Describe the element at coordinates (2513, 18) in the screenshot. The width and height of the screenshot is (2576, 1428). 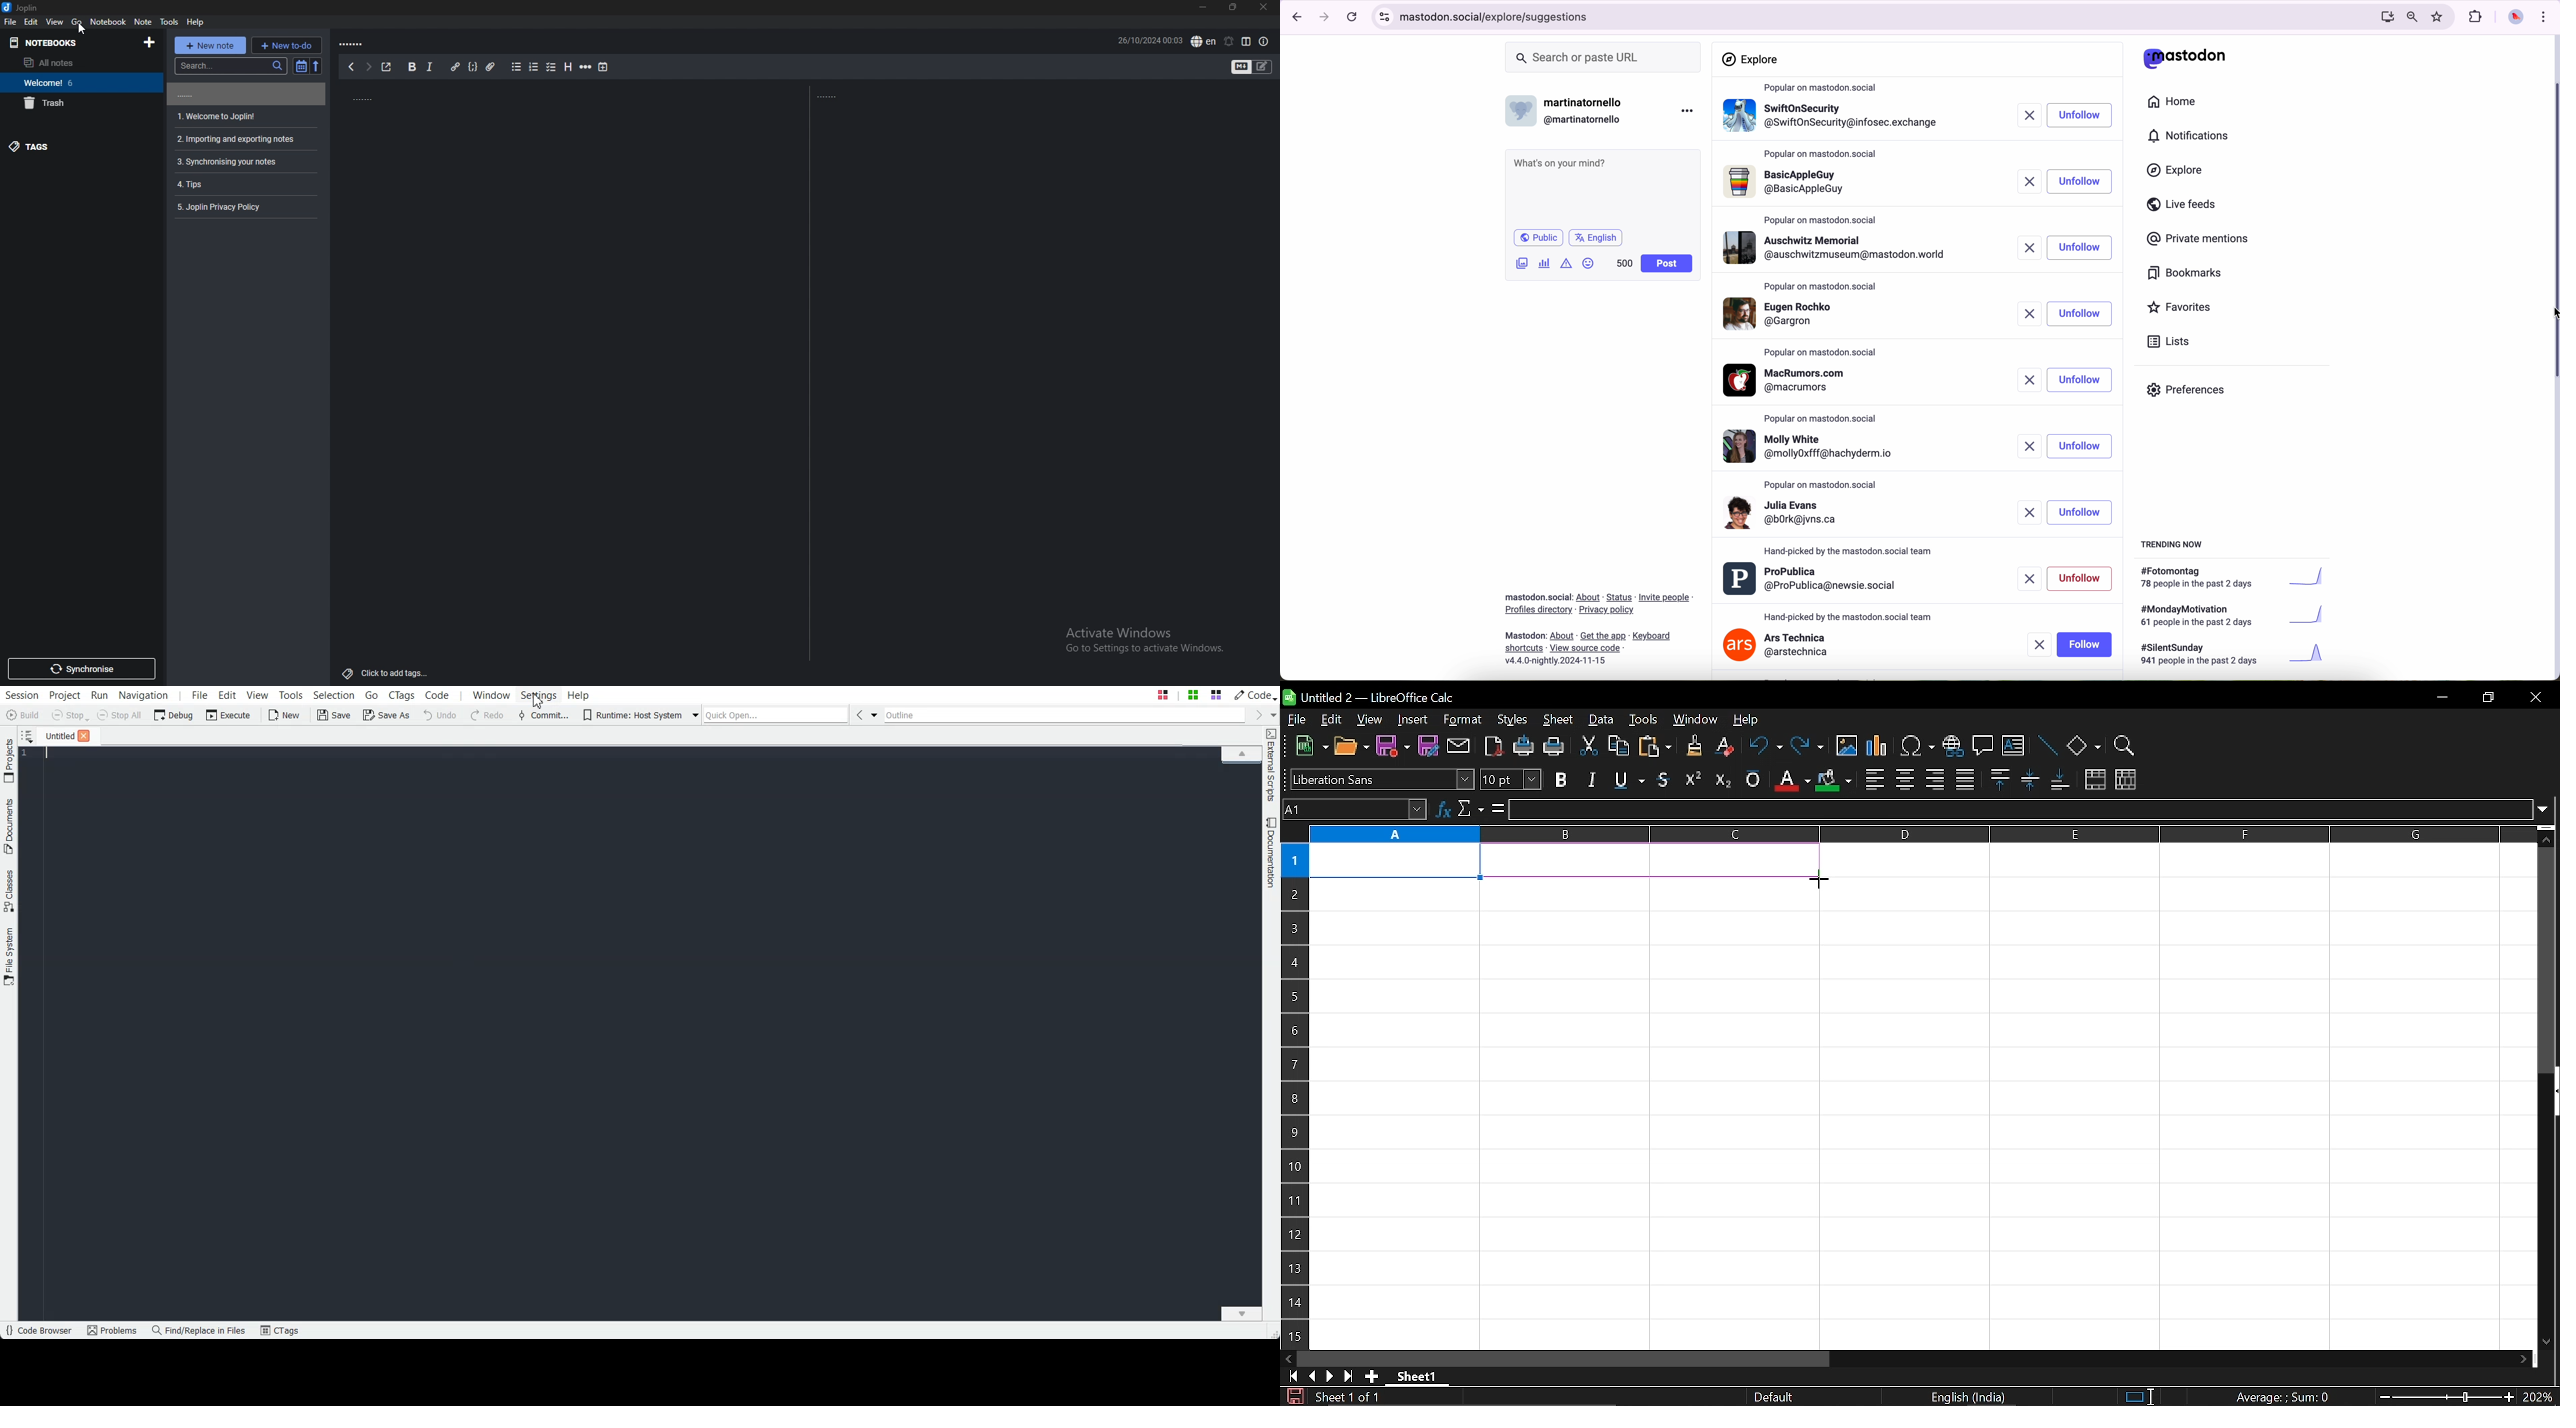
I see `profile picture` at that location.